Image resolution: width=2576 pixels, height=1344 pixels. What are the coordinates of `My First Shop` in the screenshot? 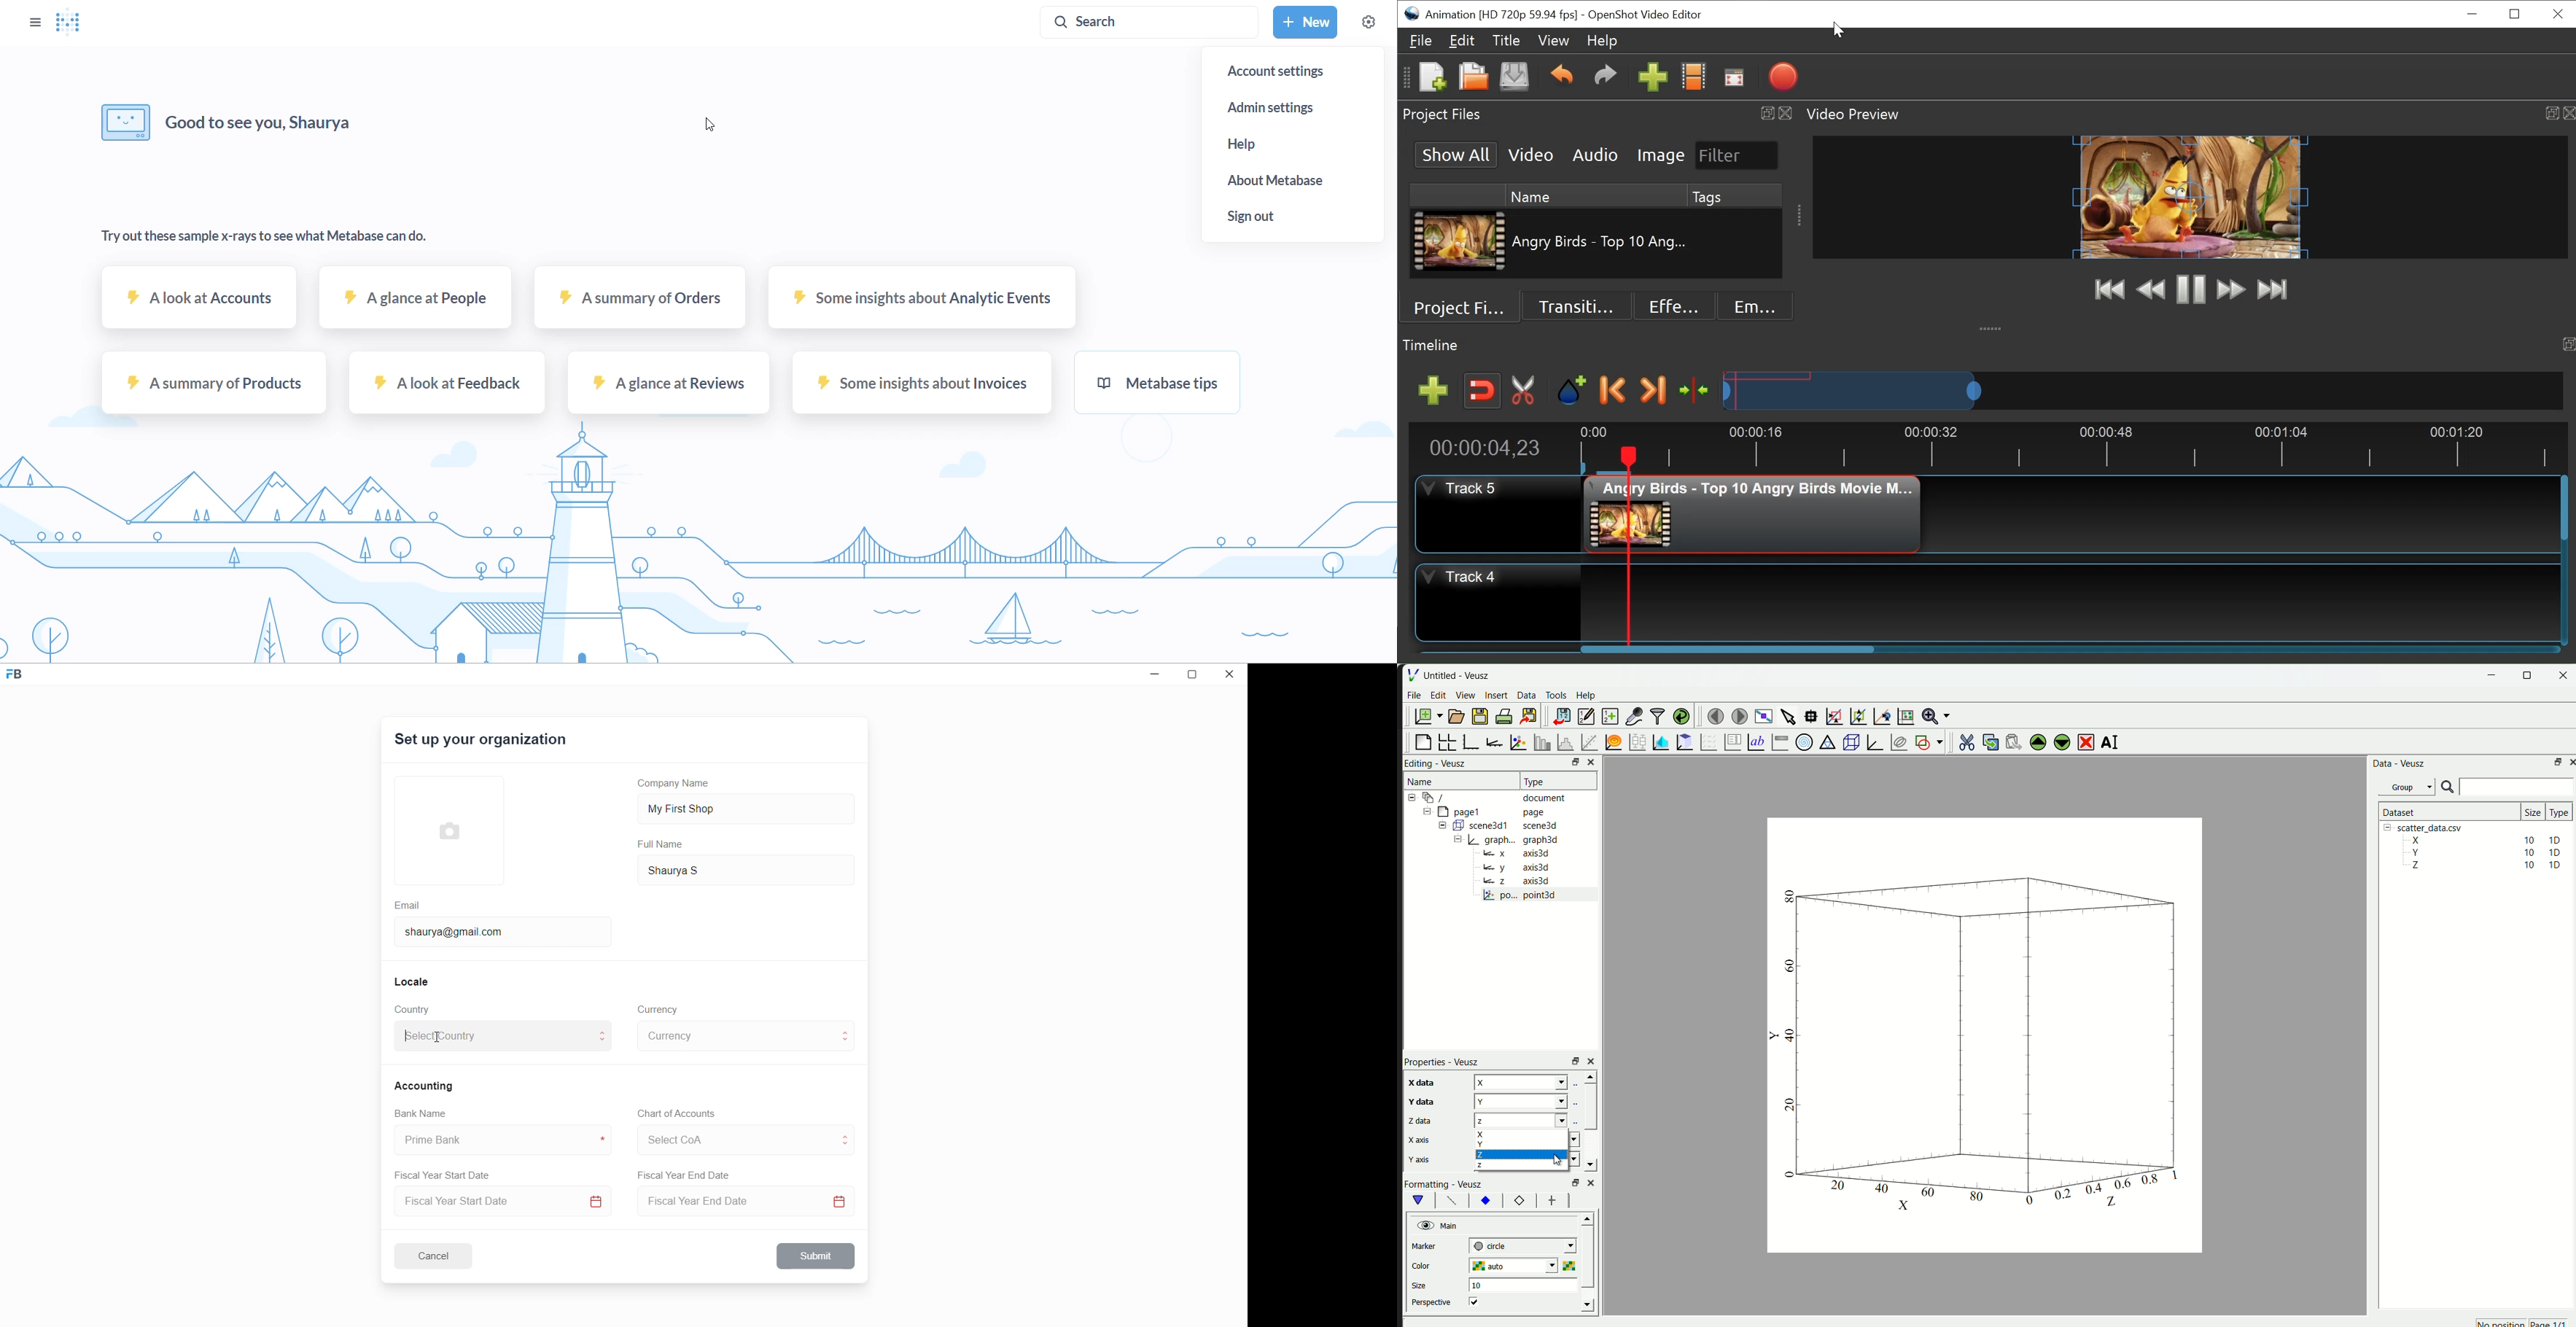 It's located at (702, 807).